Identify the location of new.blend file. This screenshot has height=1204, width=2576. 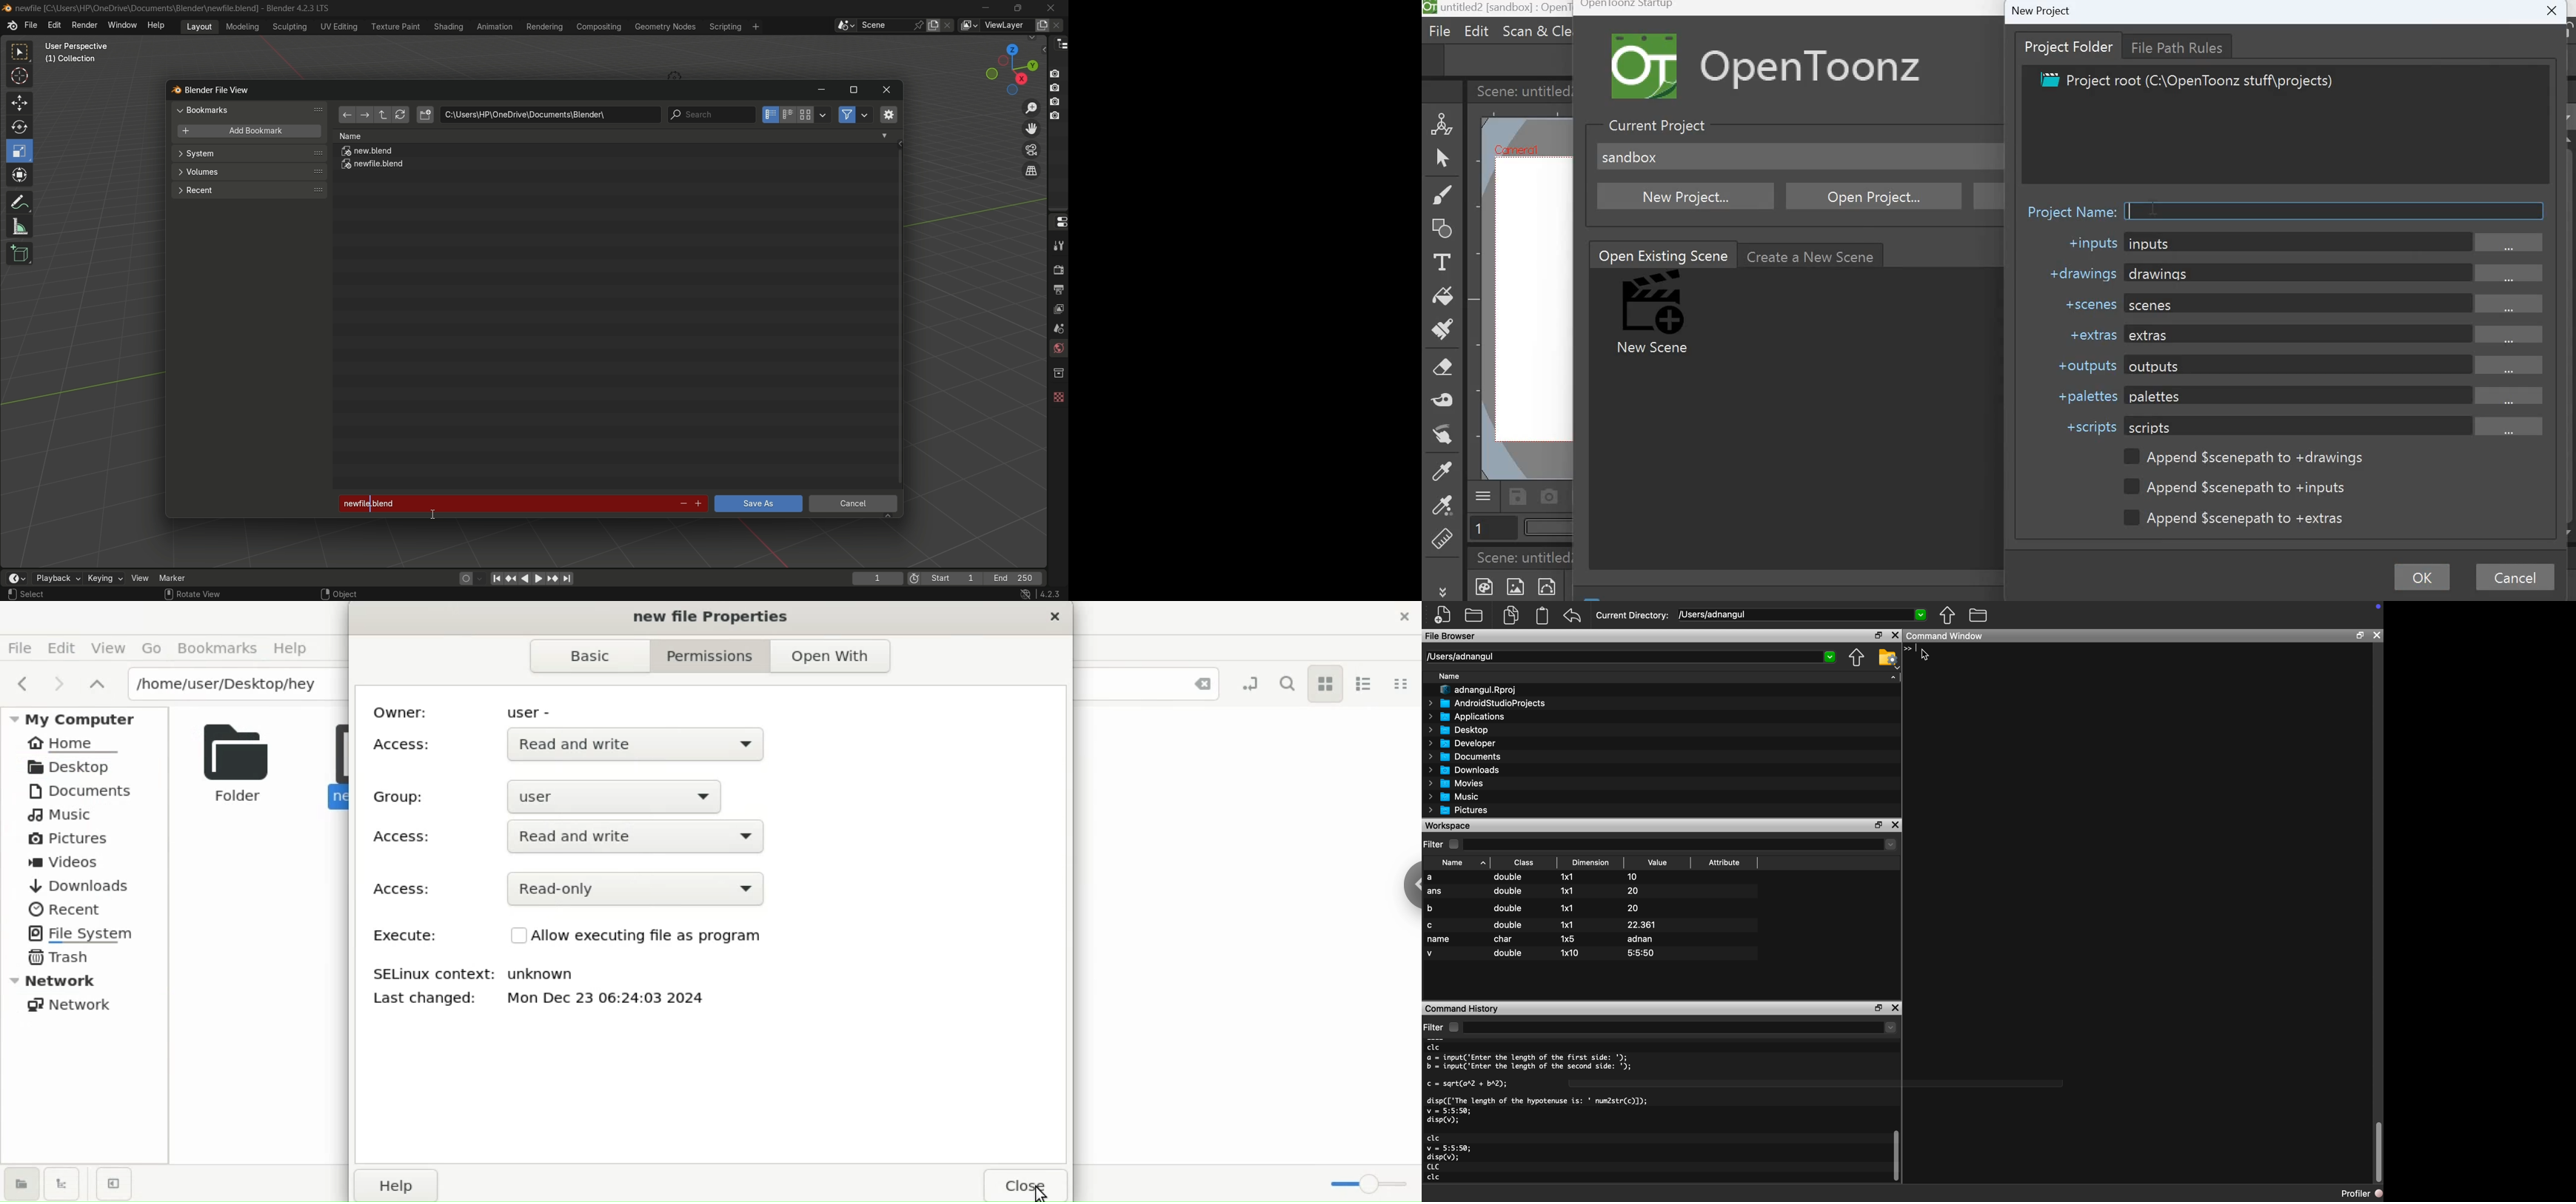
(368, 152).